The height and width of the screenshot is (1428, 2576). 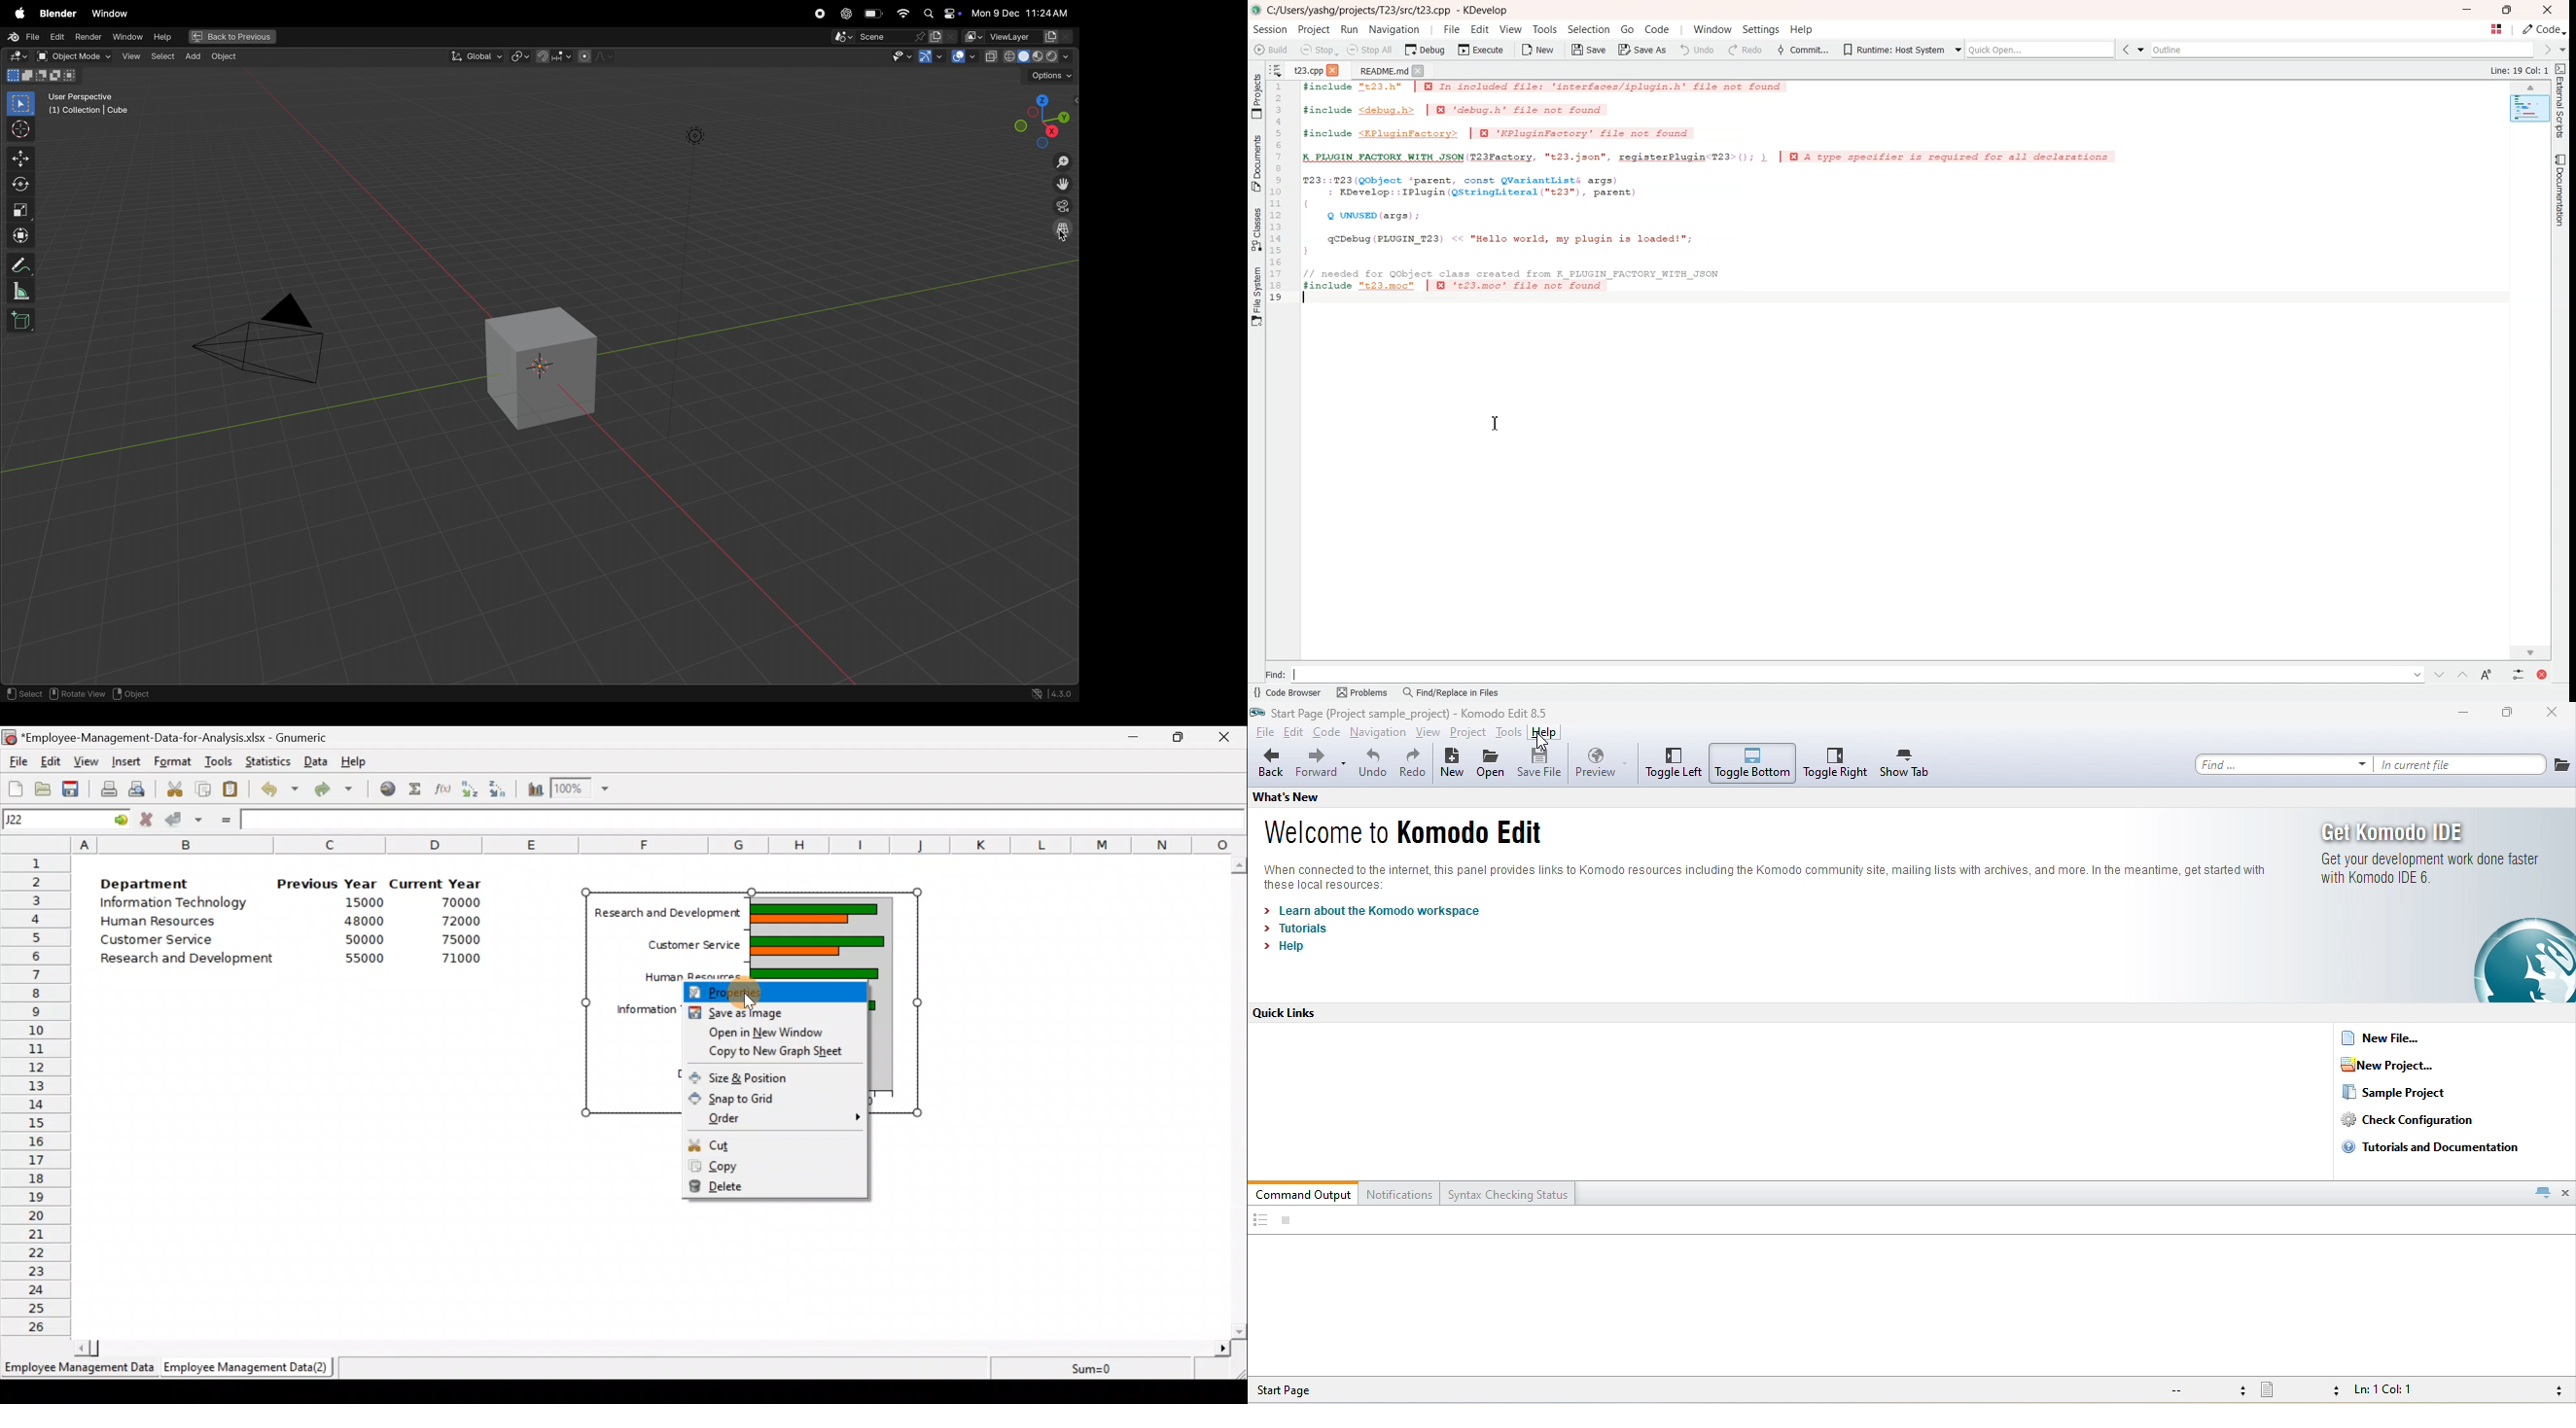 What do you see at coordinates (354, 759) in the screenshot?
I see `Help` at bounding box center [354, 759].